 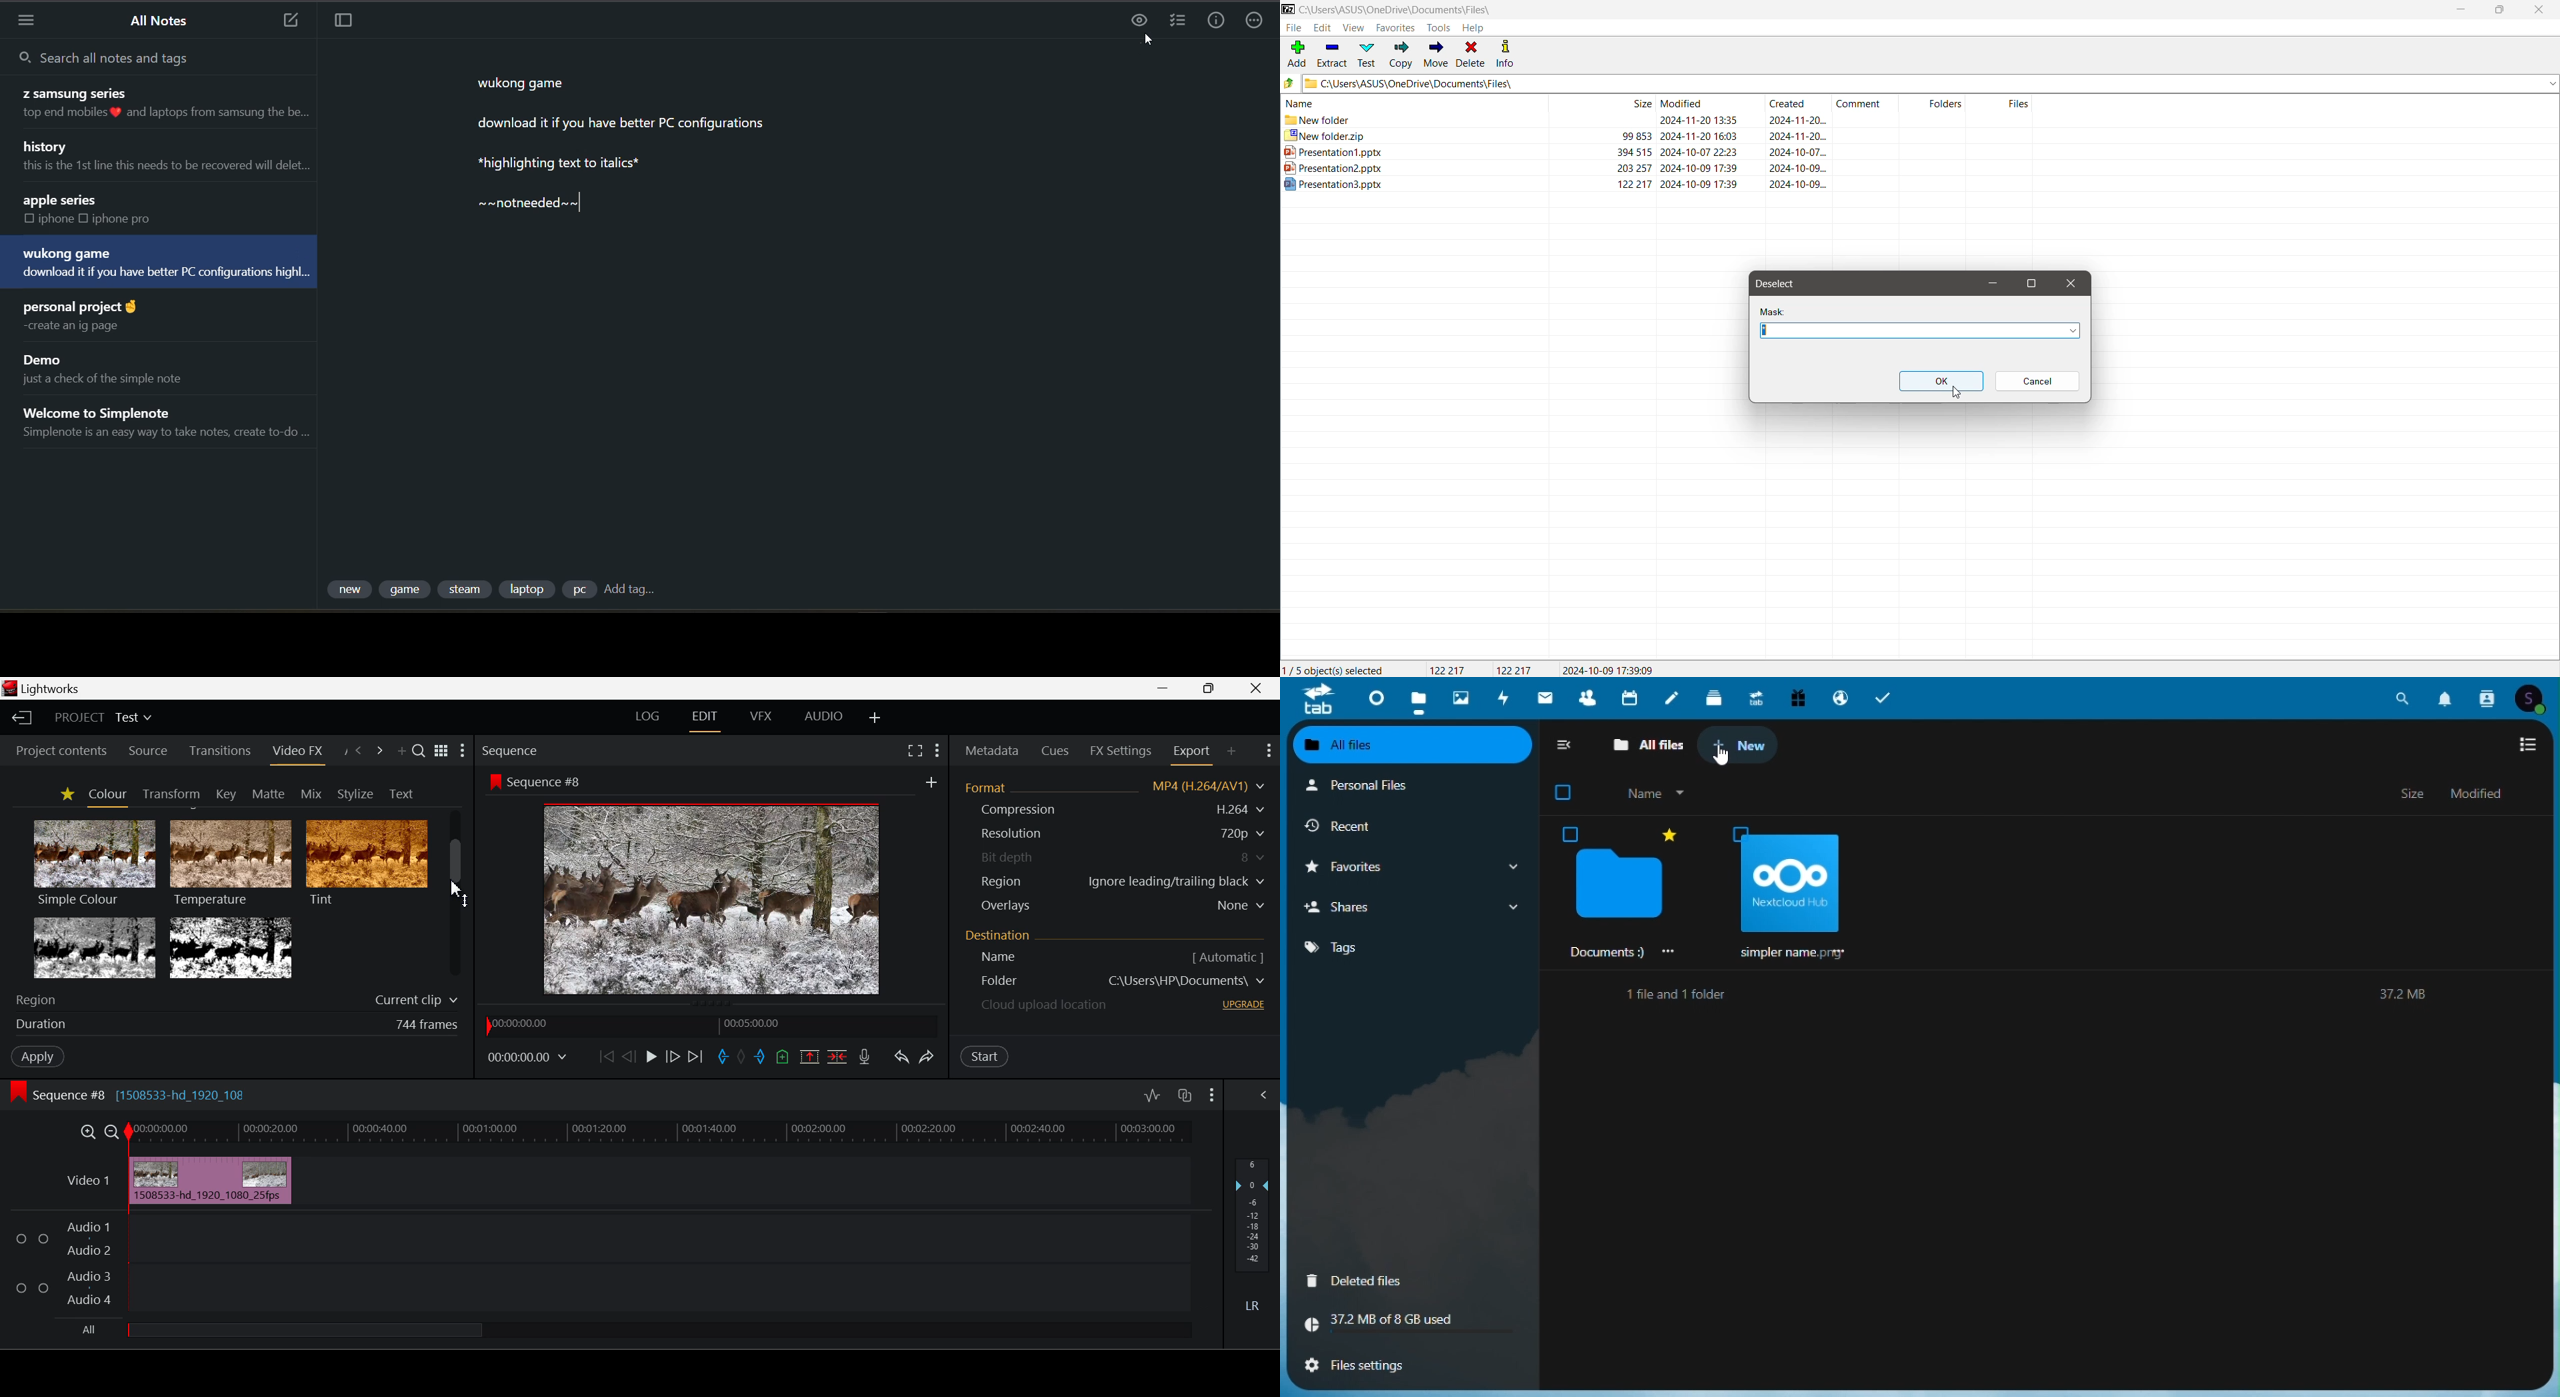 What do you see at coordinates (721, 1058) in the screenshot?
I see `Mark In` at bounding box center [721, 1058].